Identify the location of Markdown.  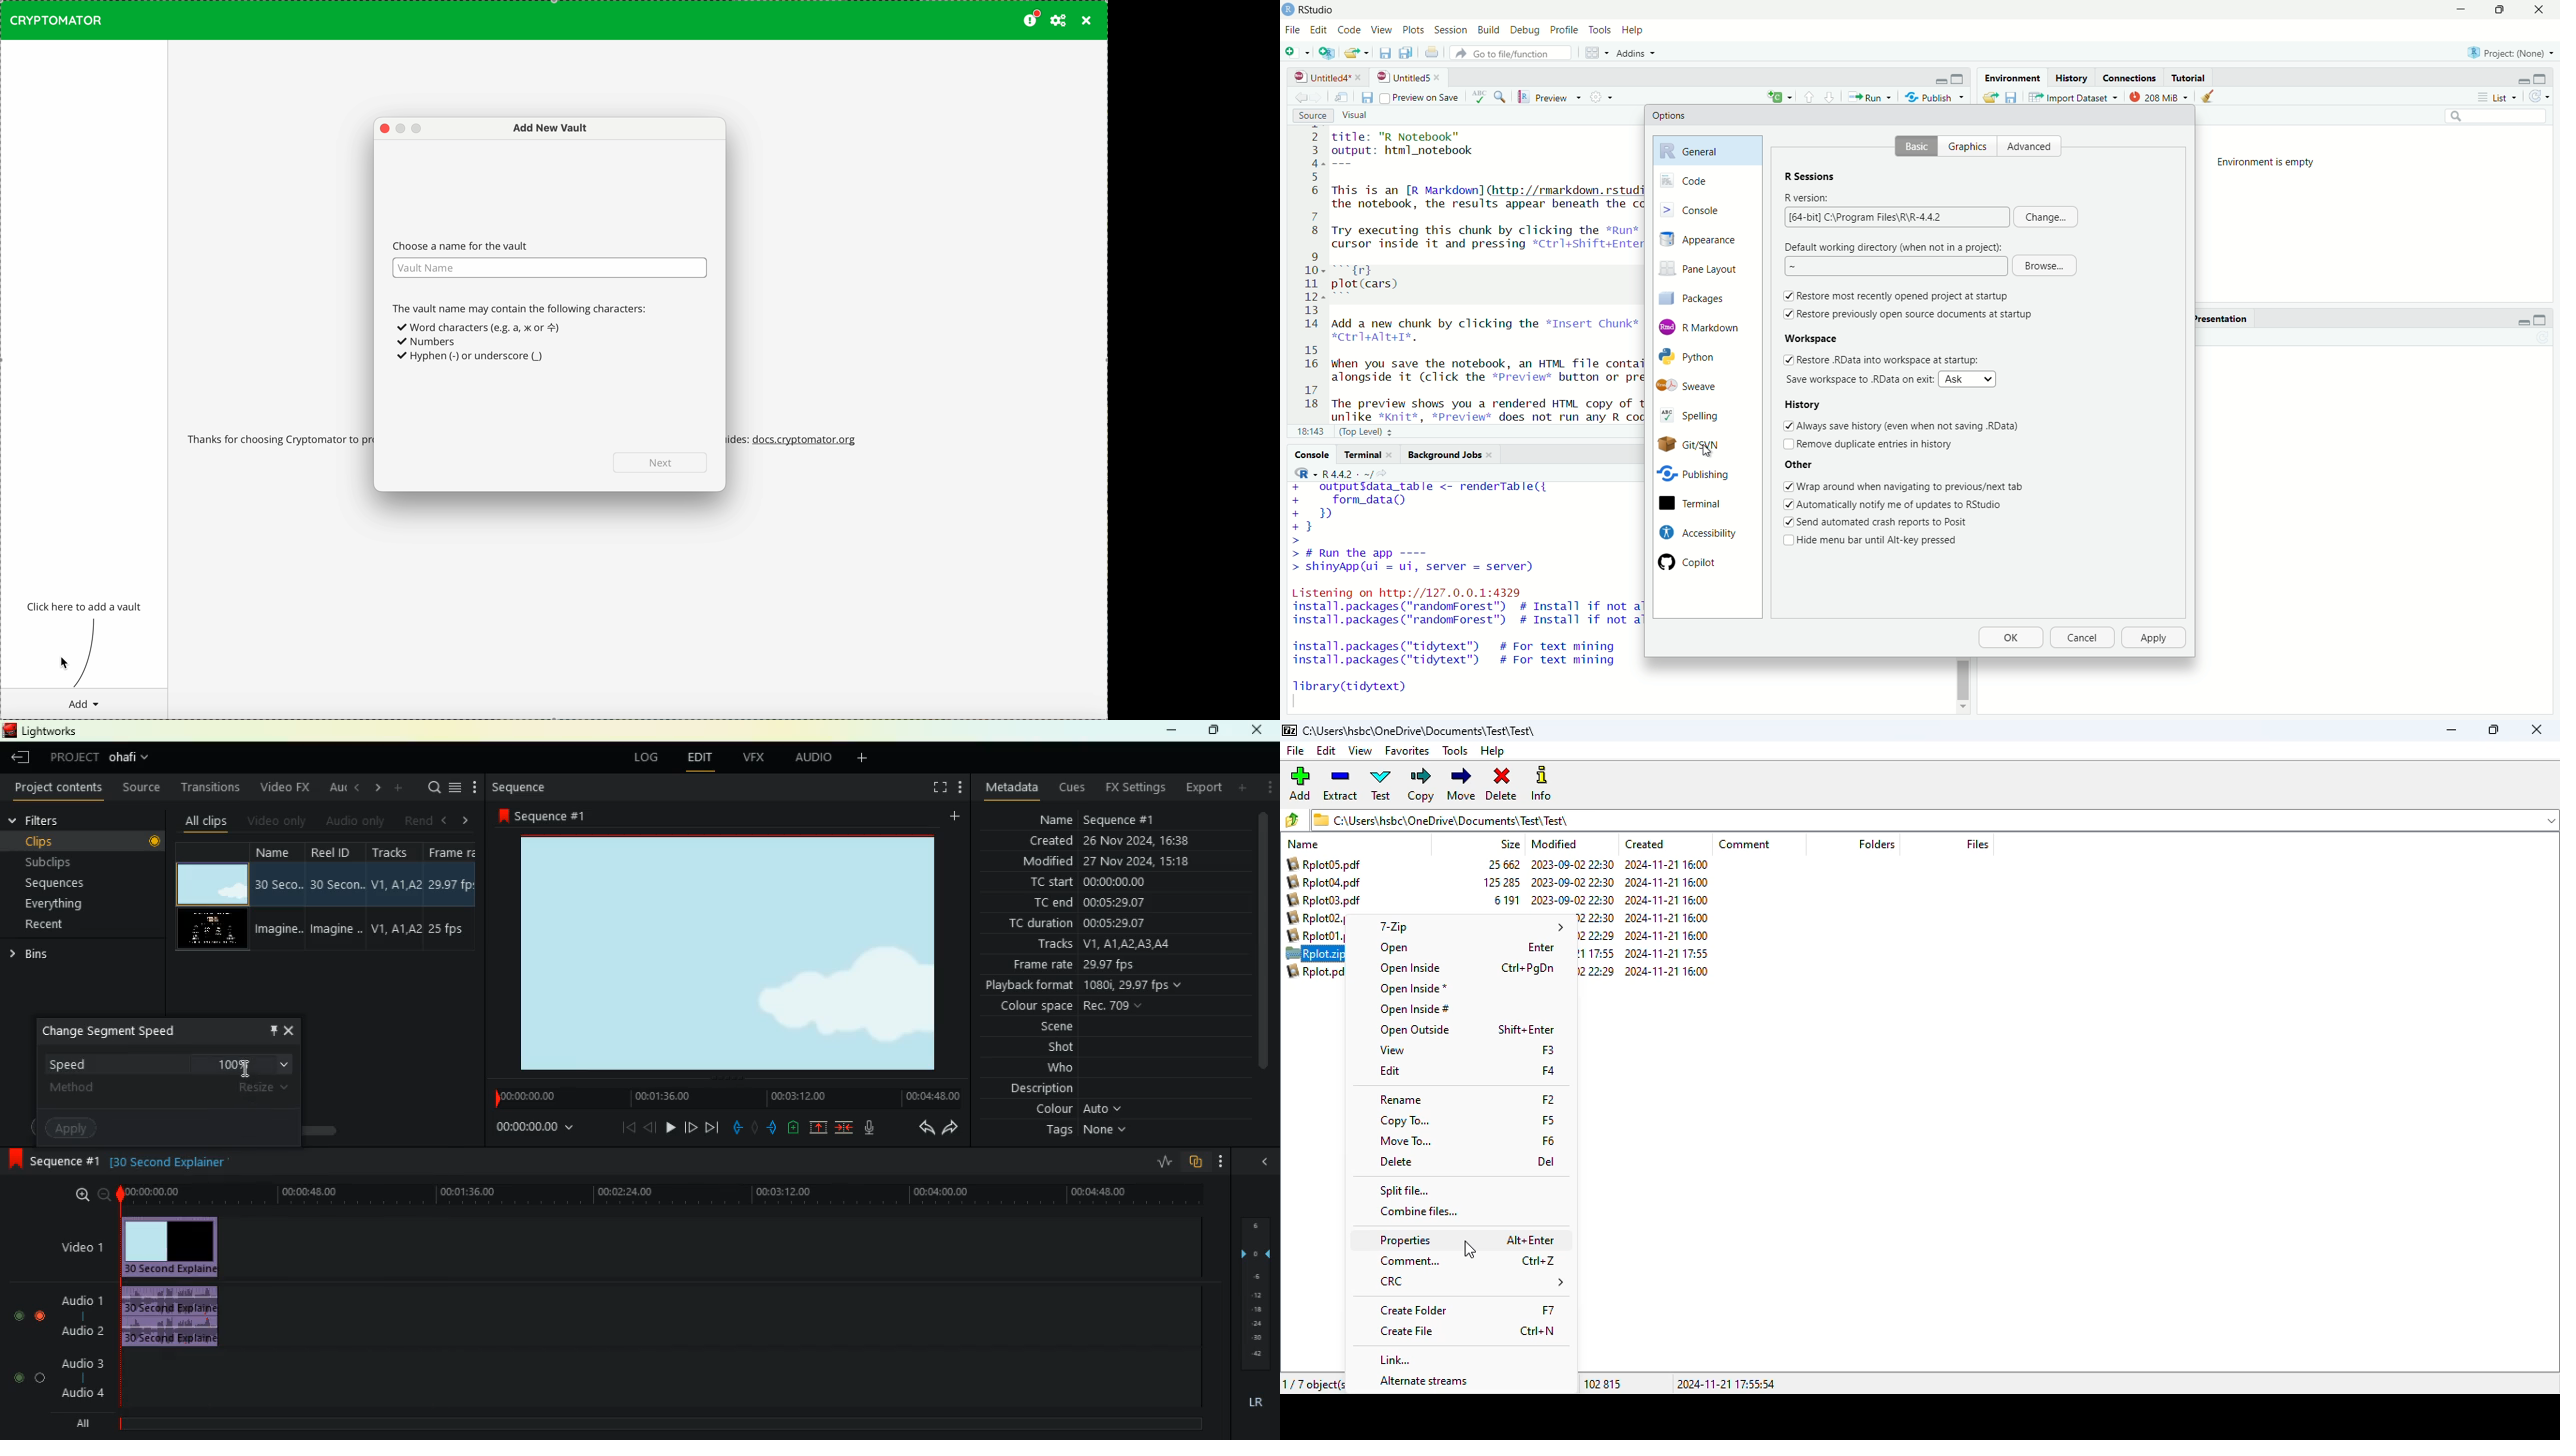
(1702, 326).